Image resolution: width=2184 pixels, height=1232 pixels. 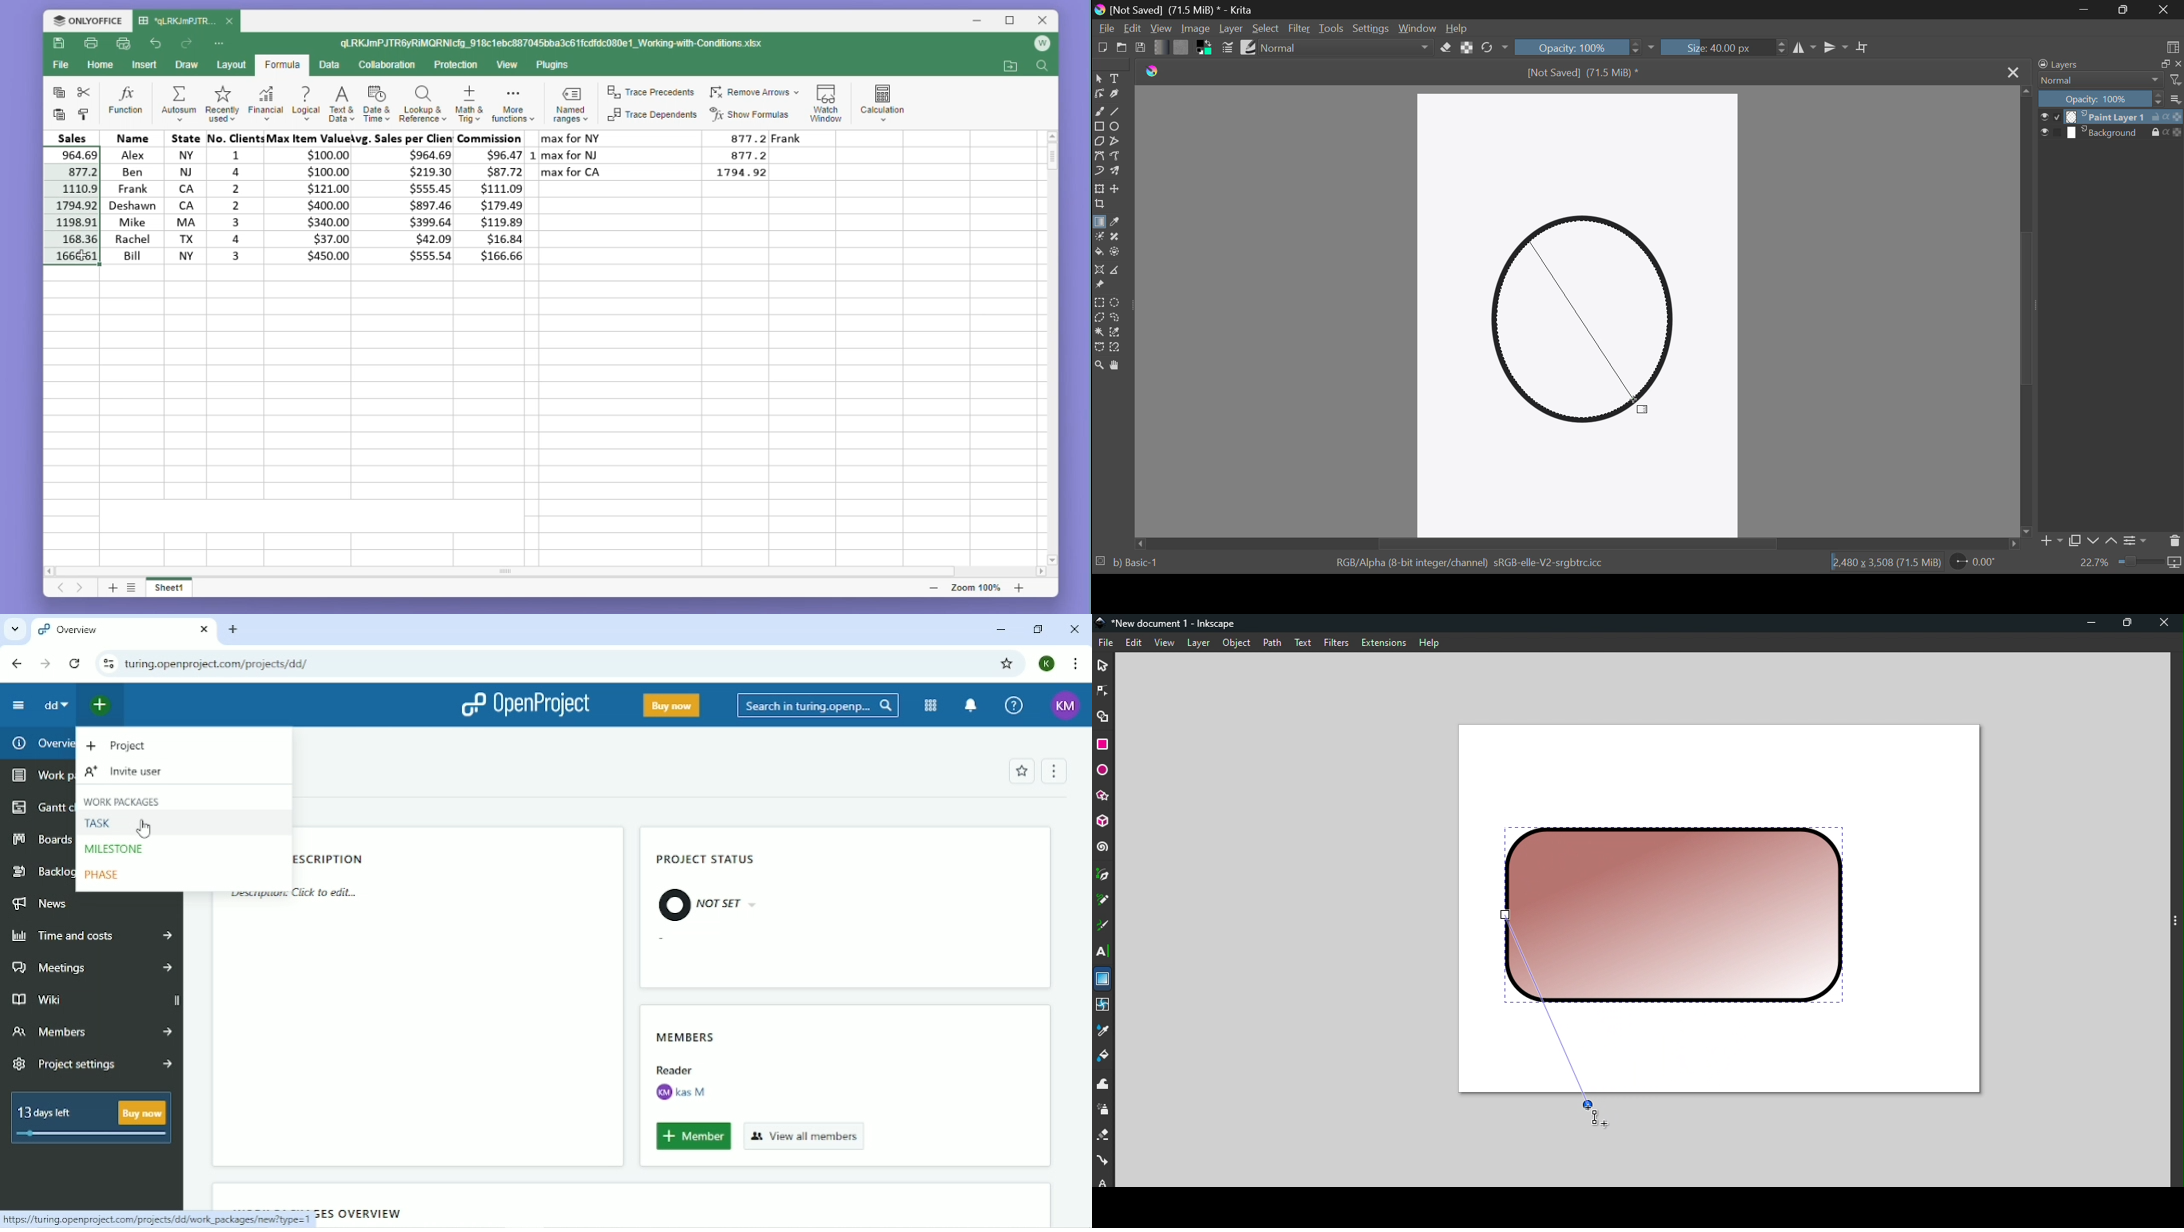 What do you see at coordinates (1299, 28) in the screenshot?
I see `Filter` at bounding box center [1299, 28].